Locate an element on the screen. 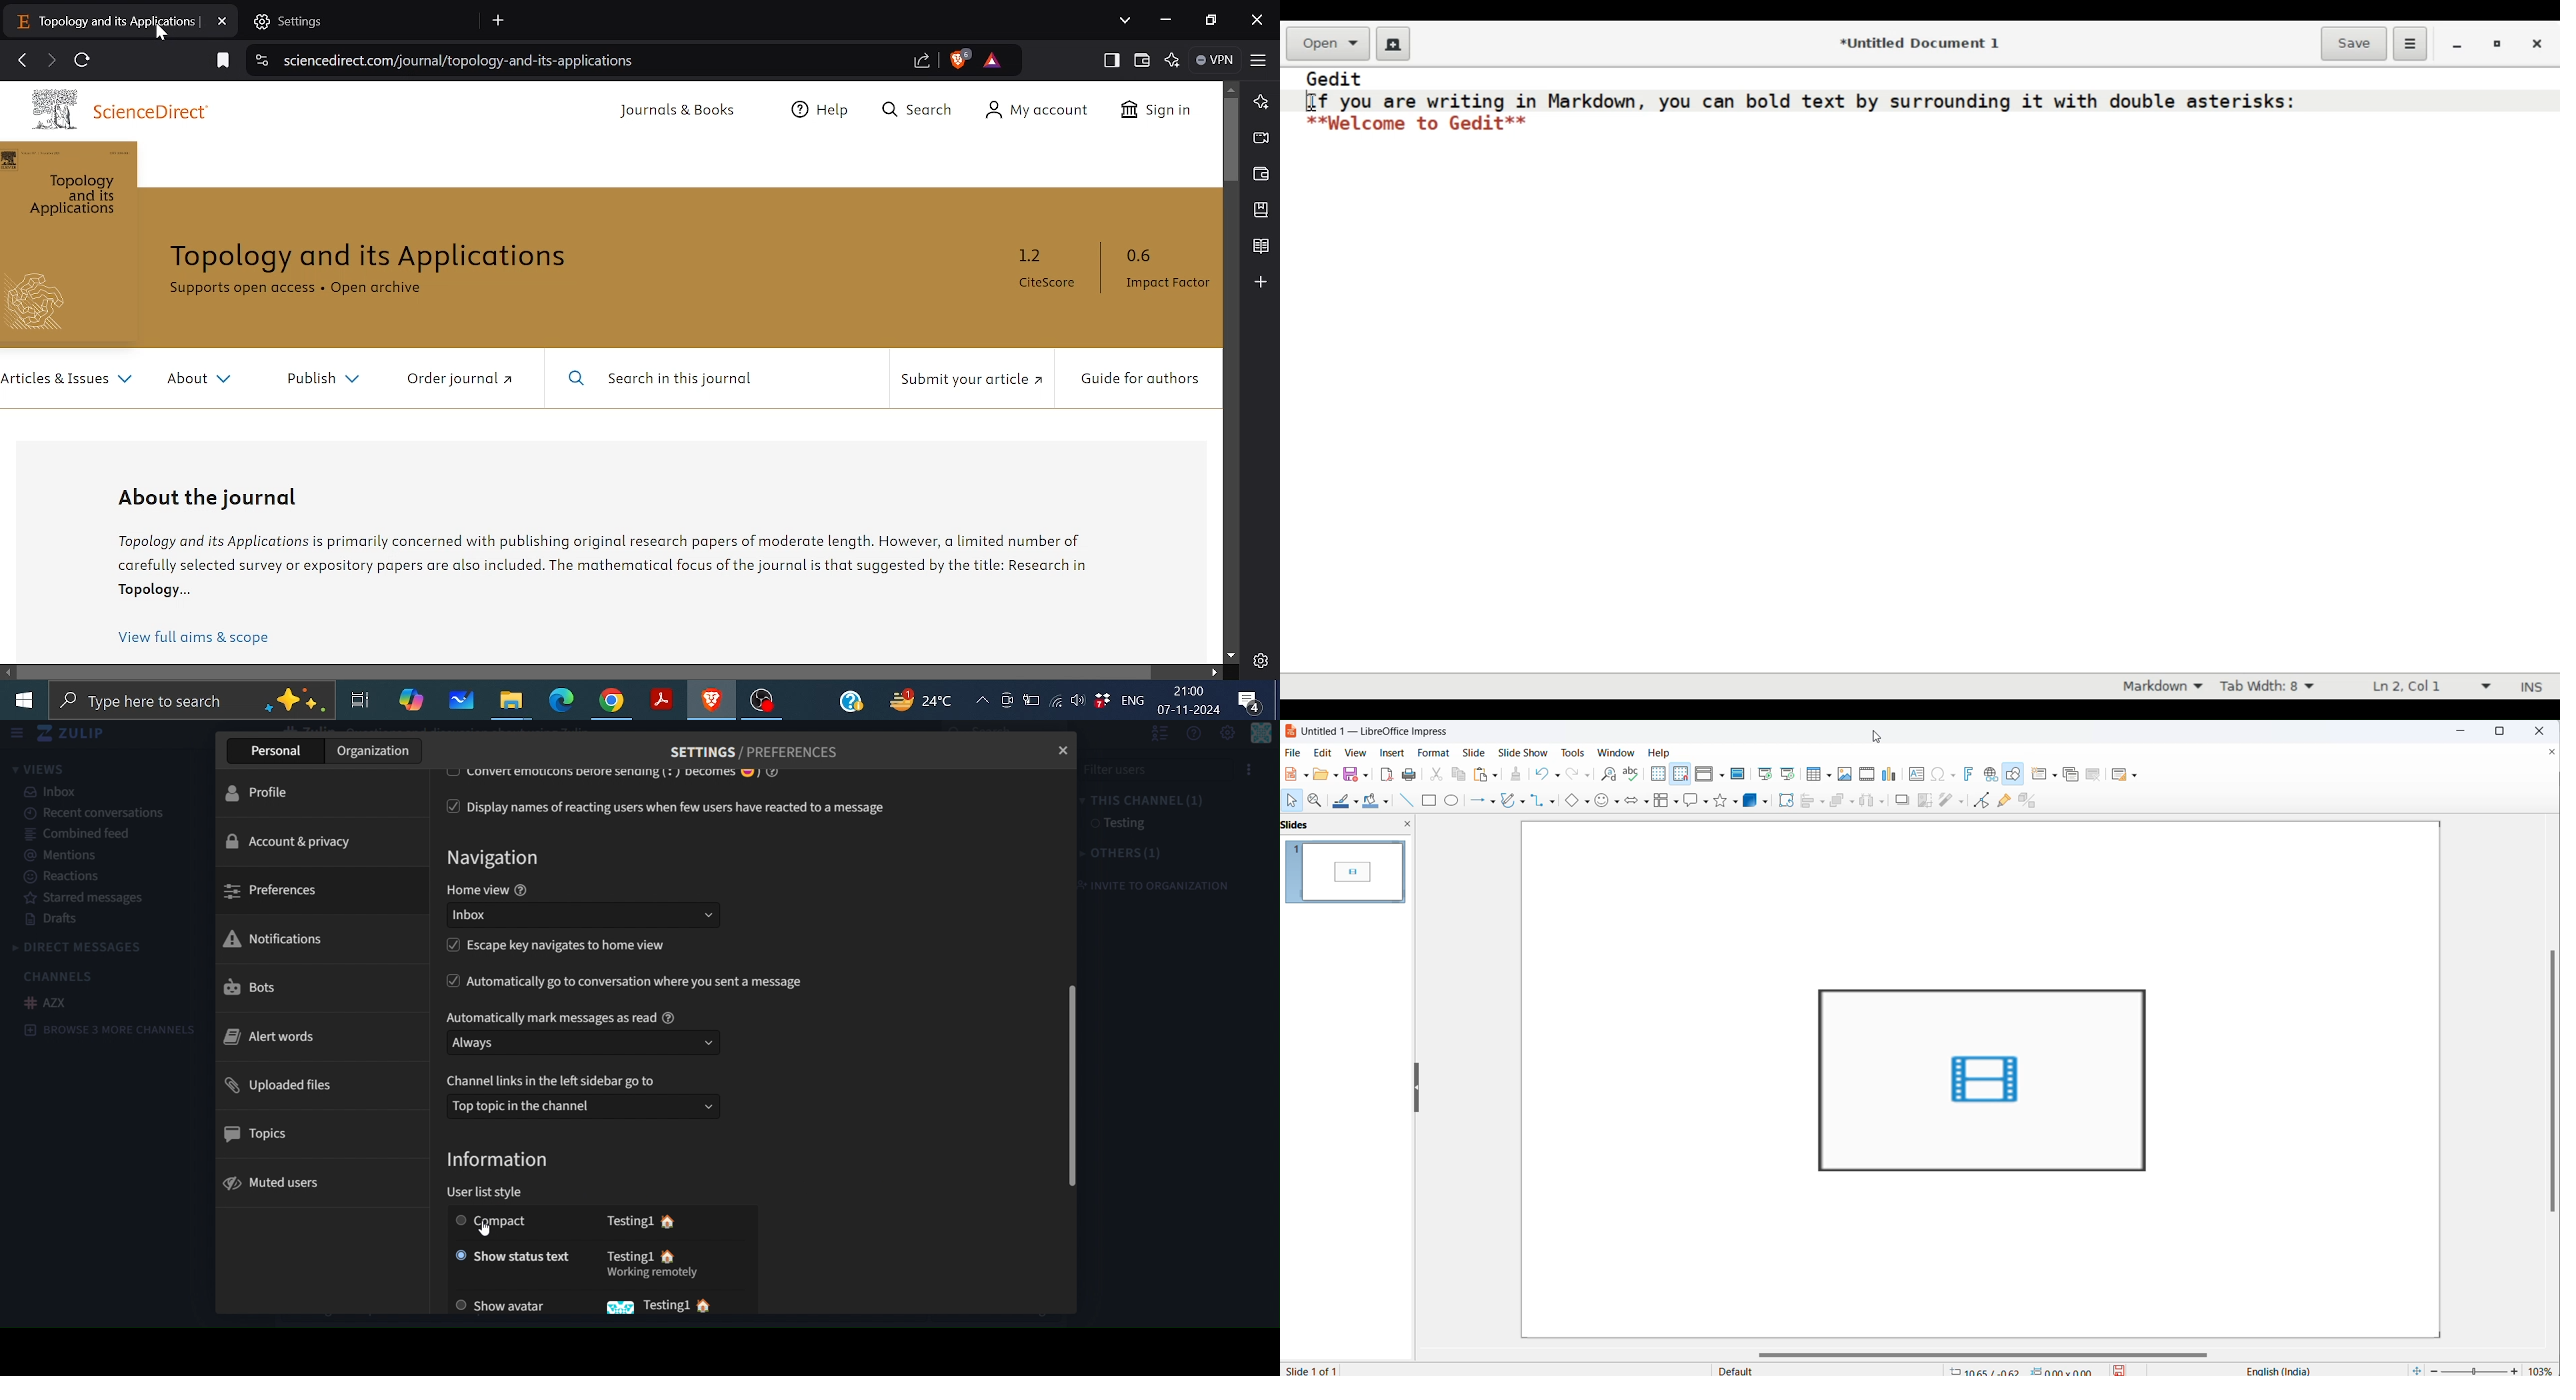  account & privacy is located at coordinates (292, 840).